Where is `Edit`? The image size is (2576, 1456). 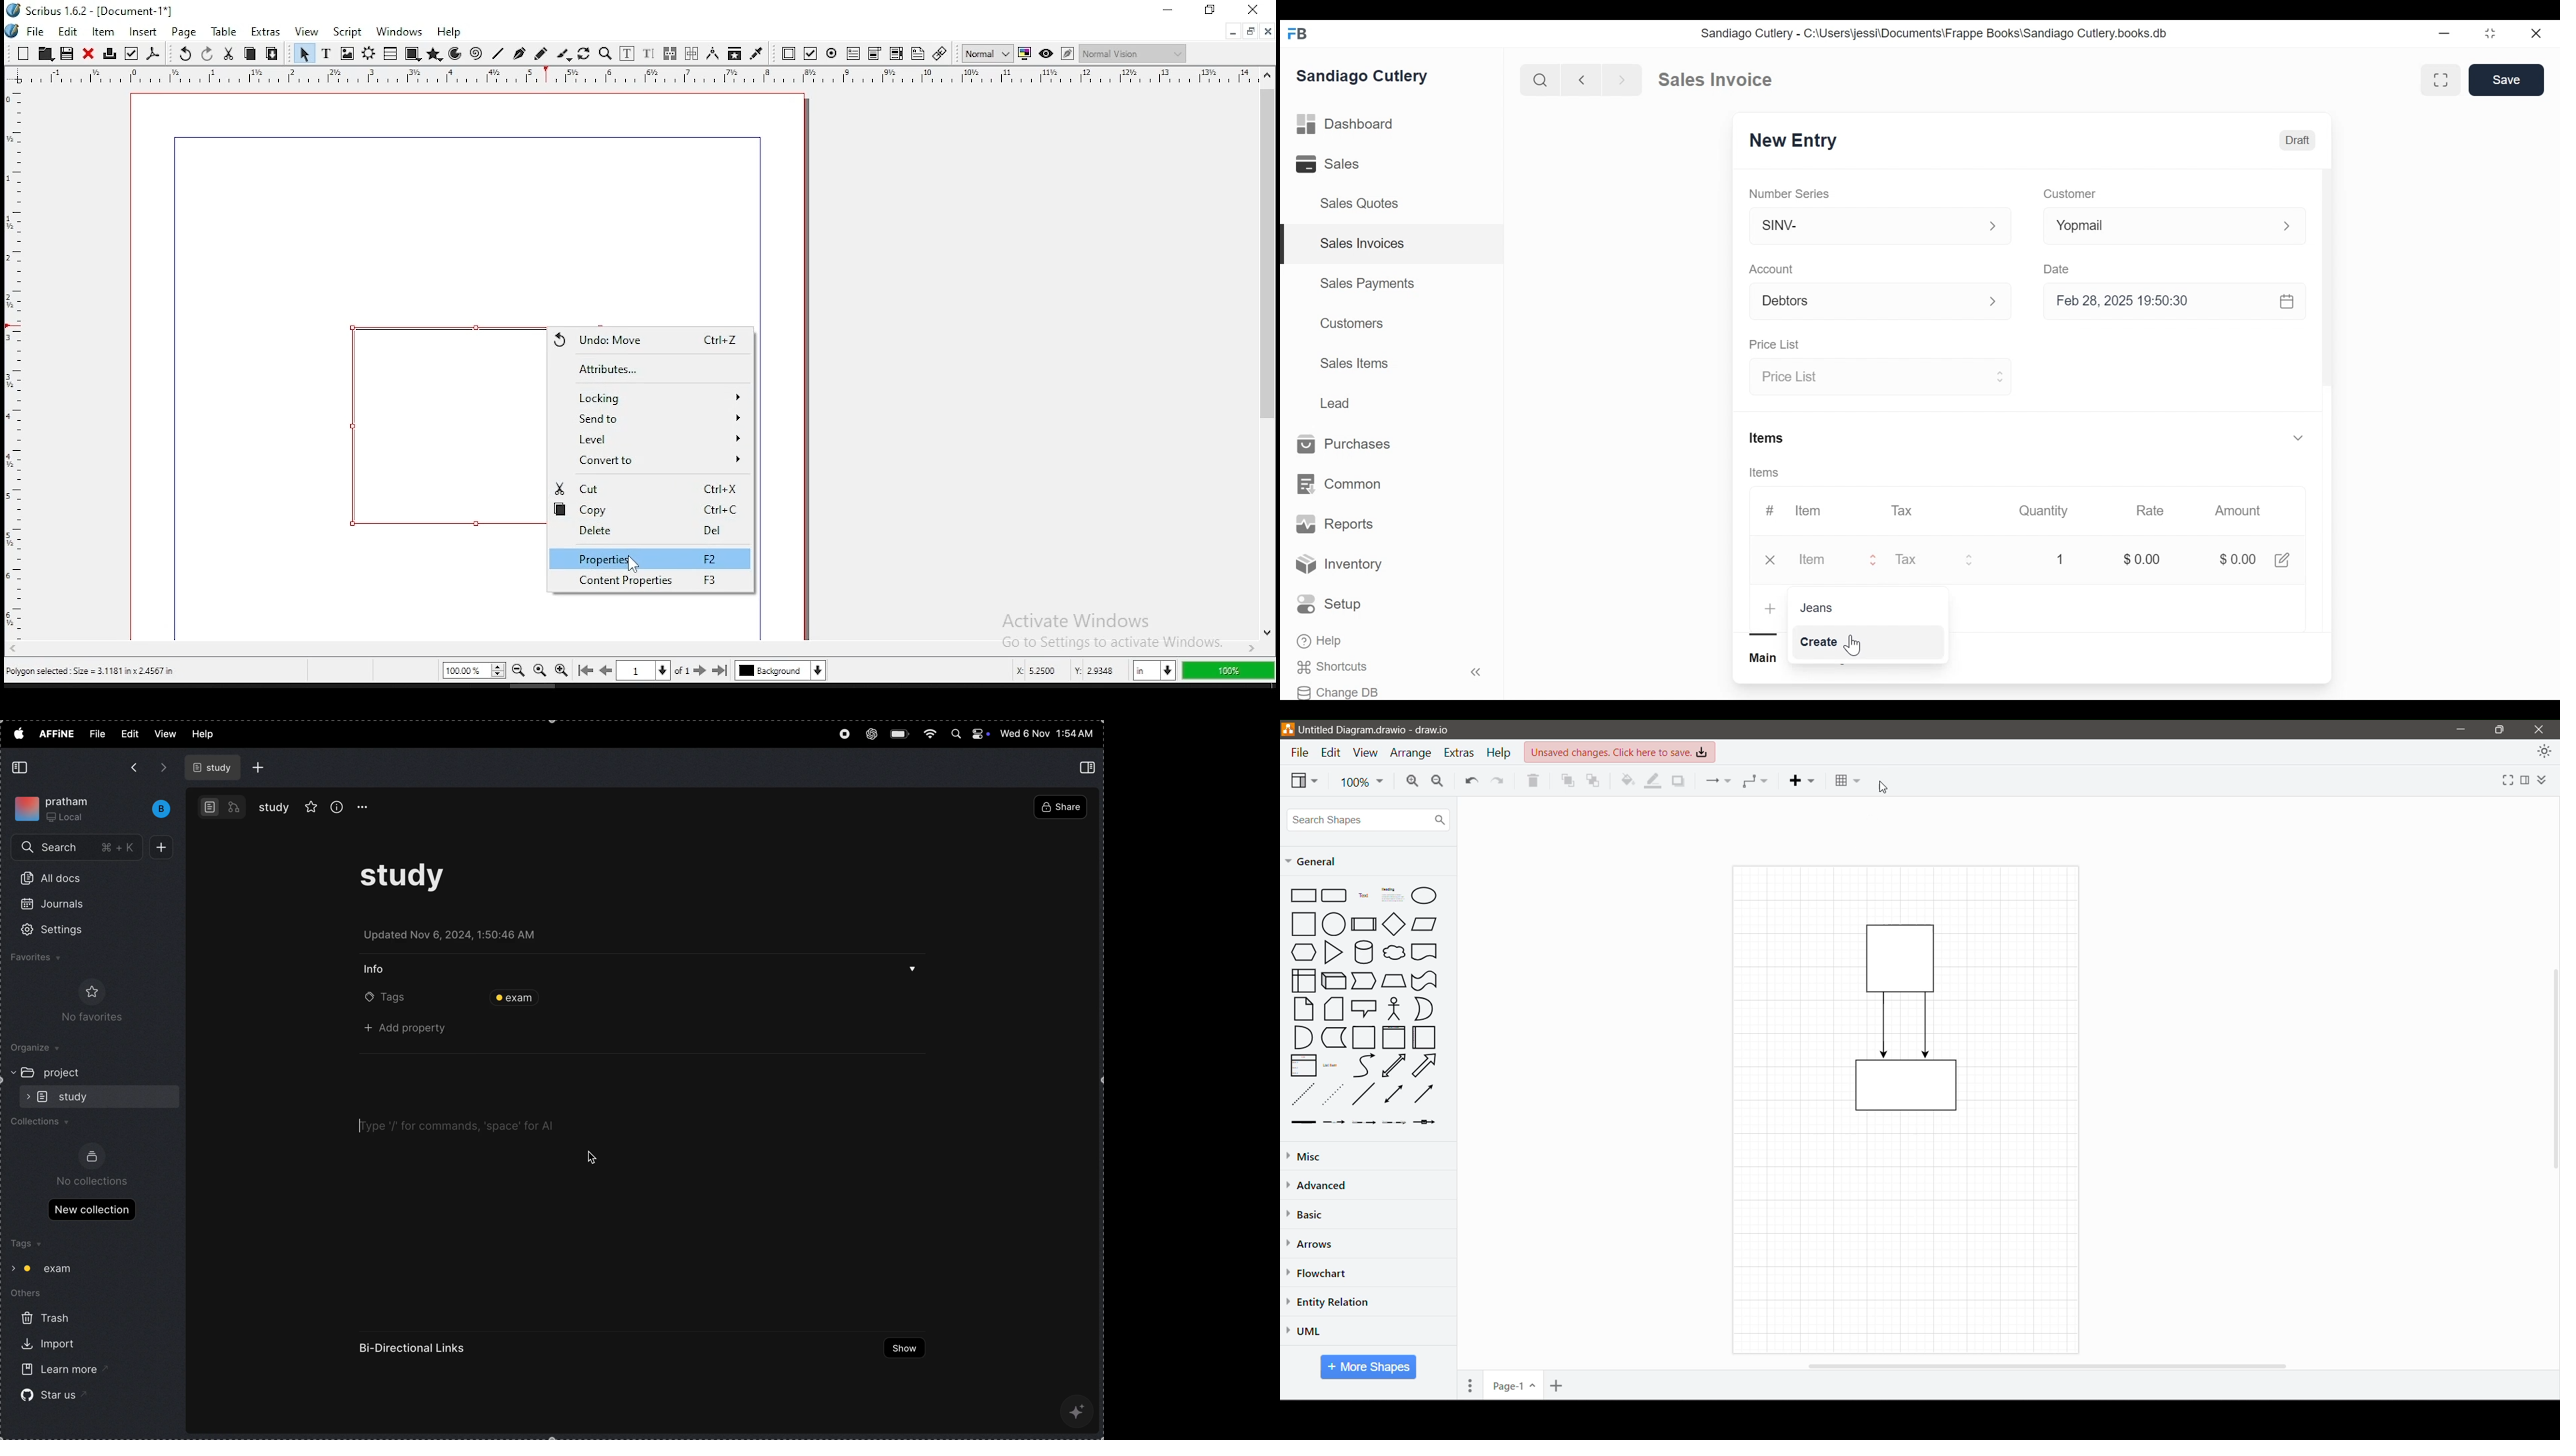
Edit is located at coordinates (1333, 753).